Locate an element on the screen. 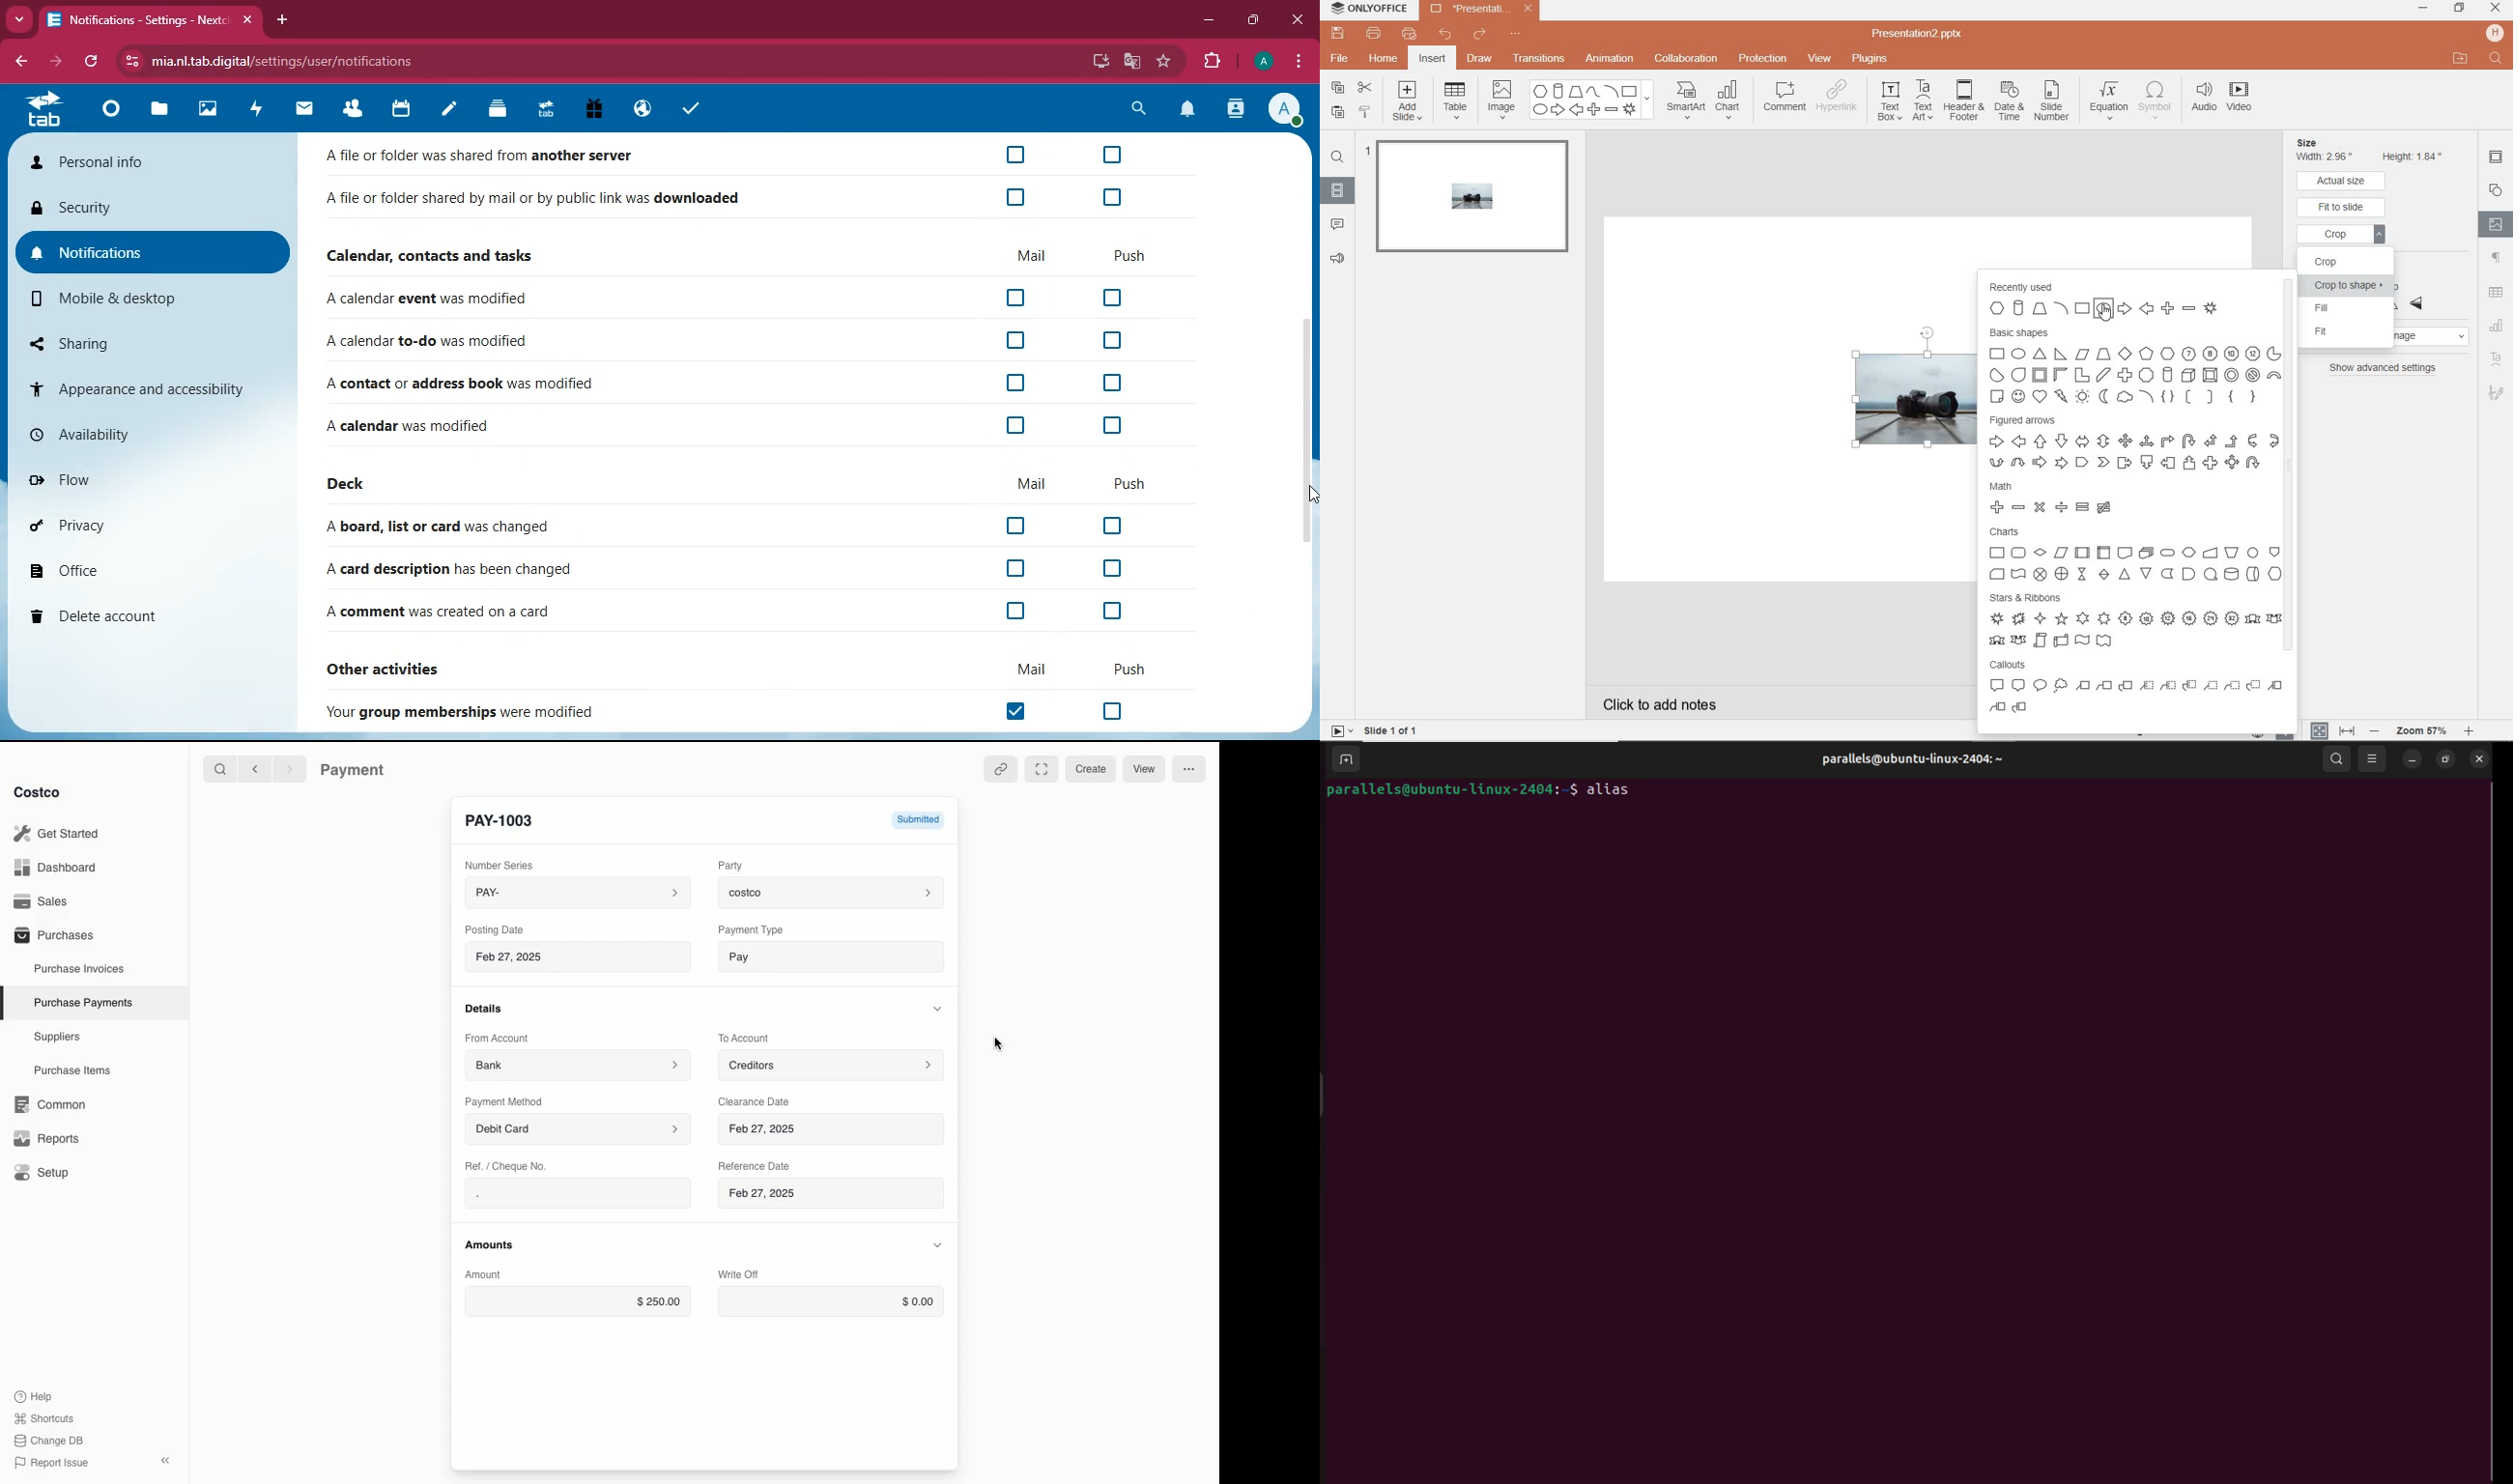 This screenshot has width=2520, height=1484. customize quick access toolbar is located at coordinates (1524, 36).